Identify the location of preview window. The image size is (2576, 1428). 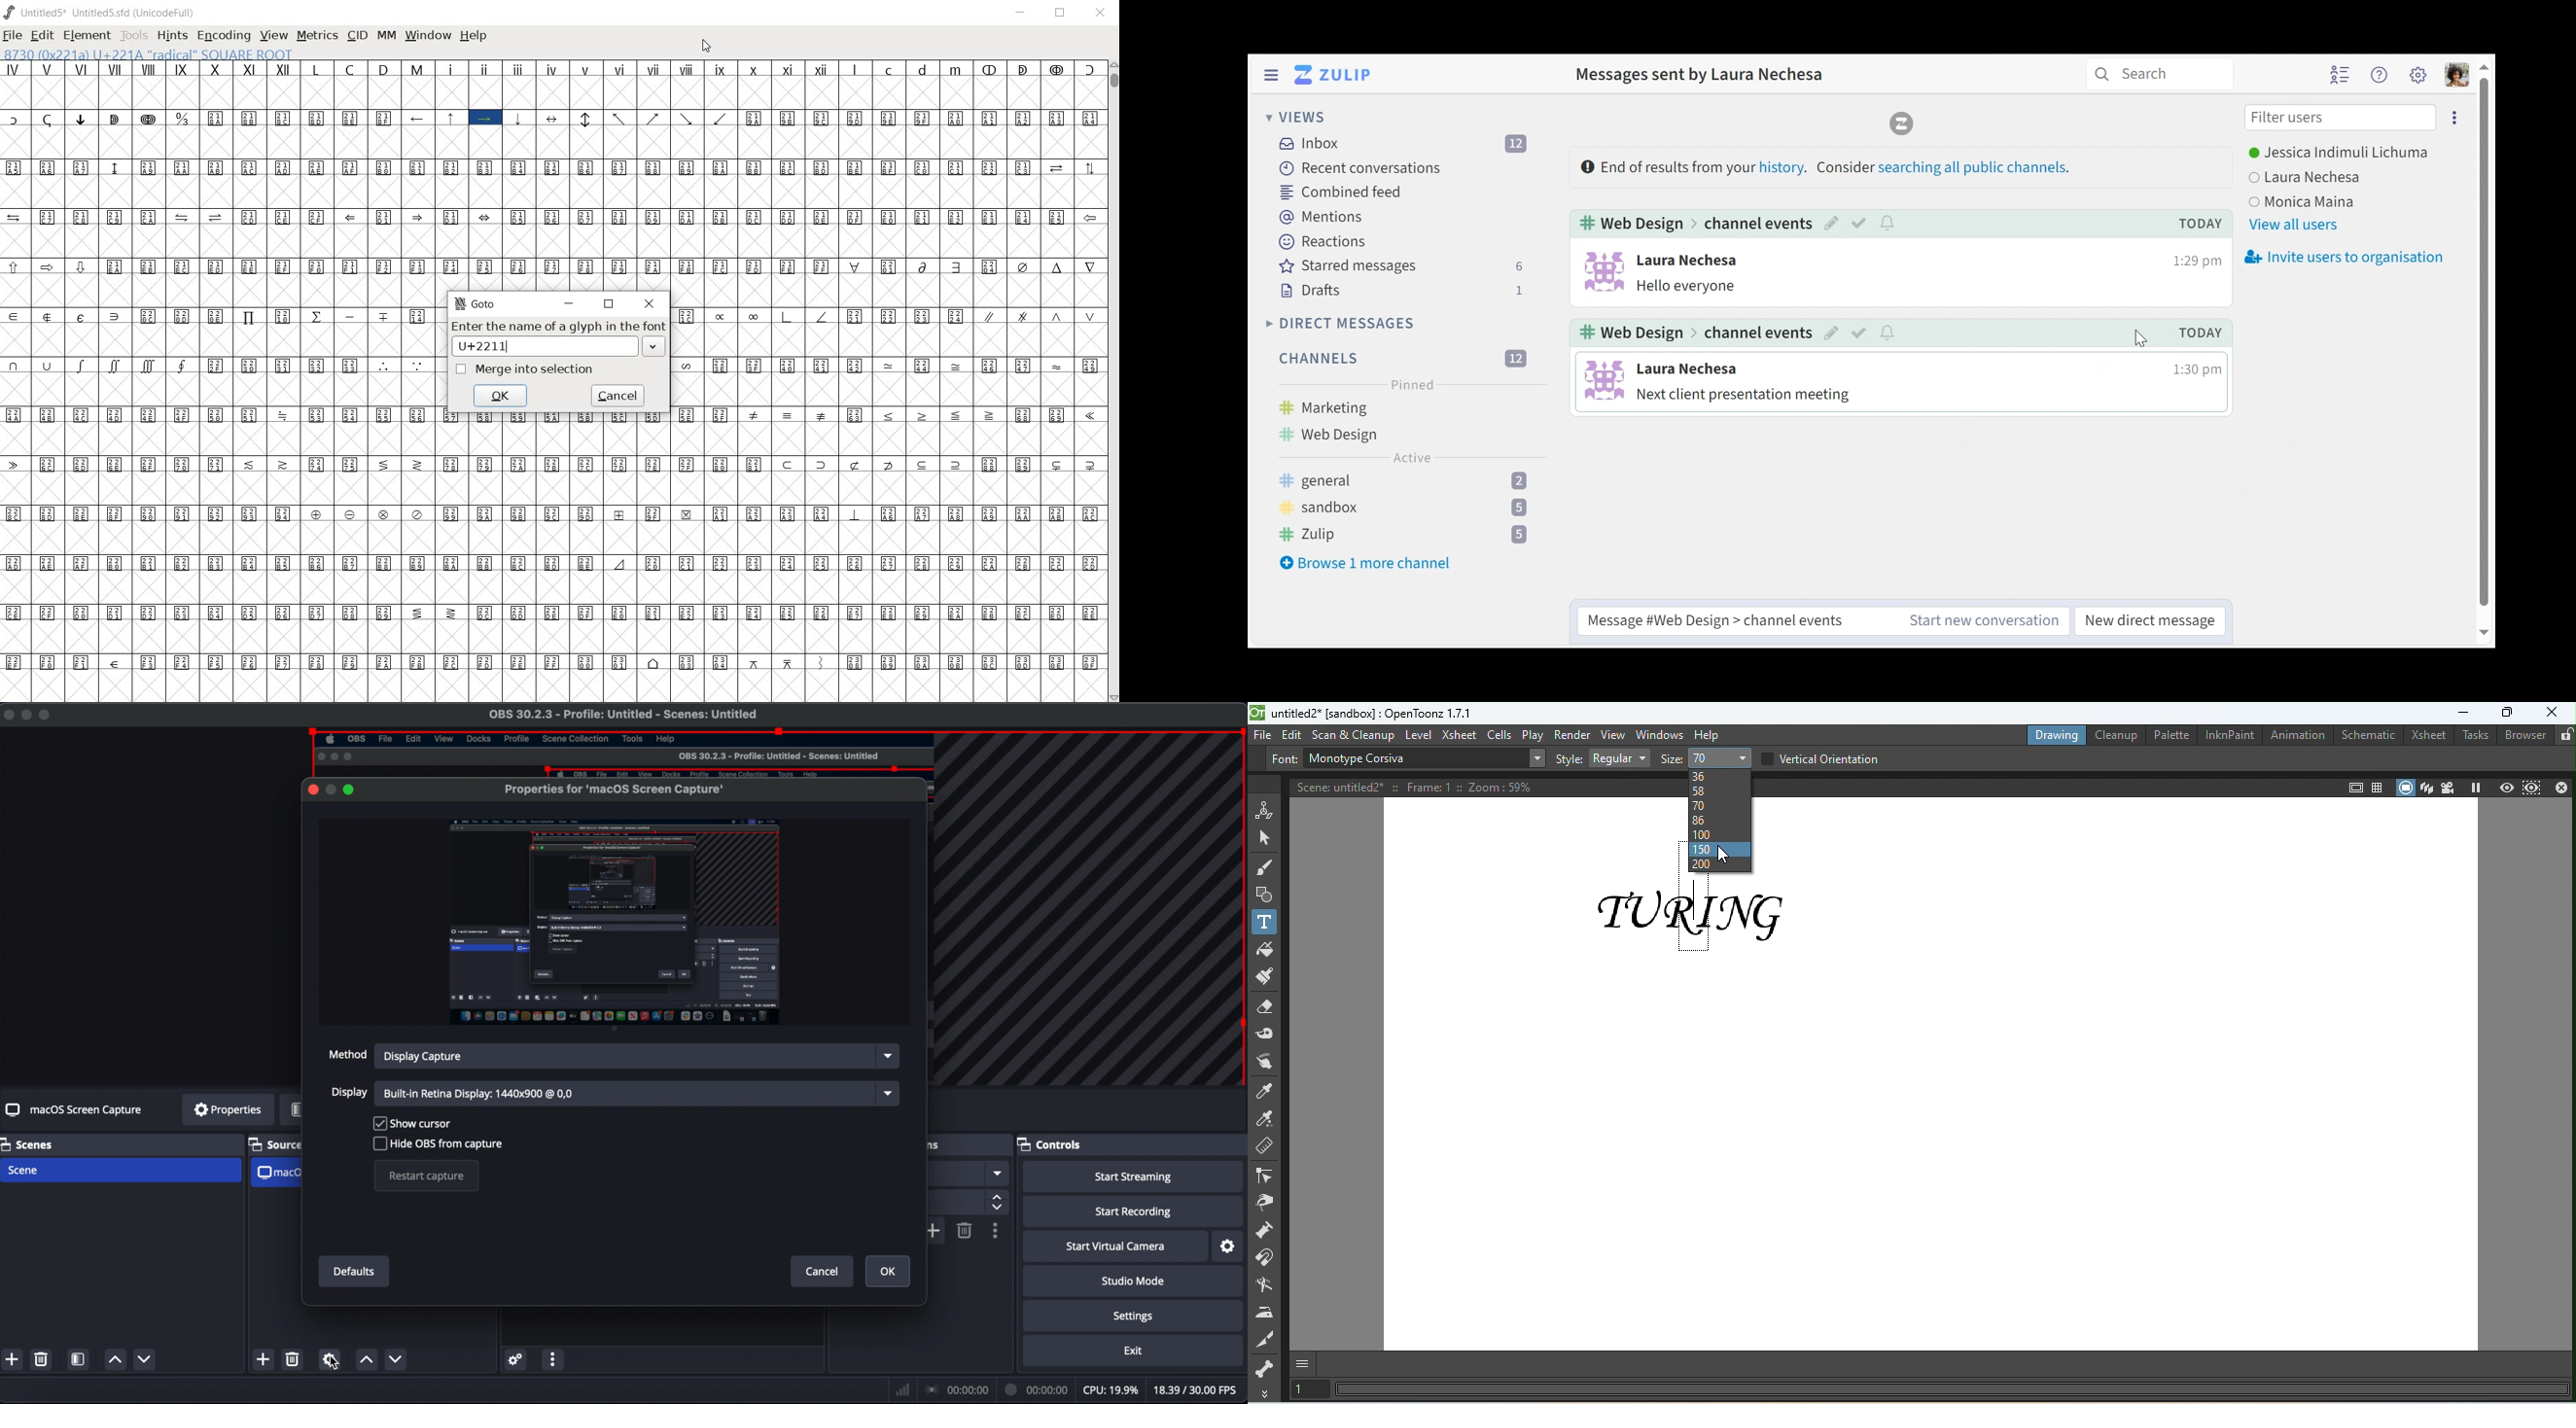
(614, 921).